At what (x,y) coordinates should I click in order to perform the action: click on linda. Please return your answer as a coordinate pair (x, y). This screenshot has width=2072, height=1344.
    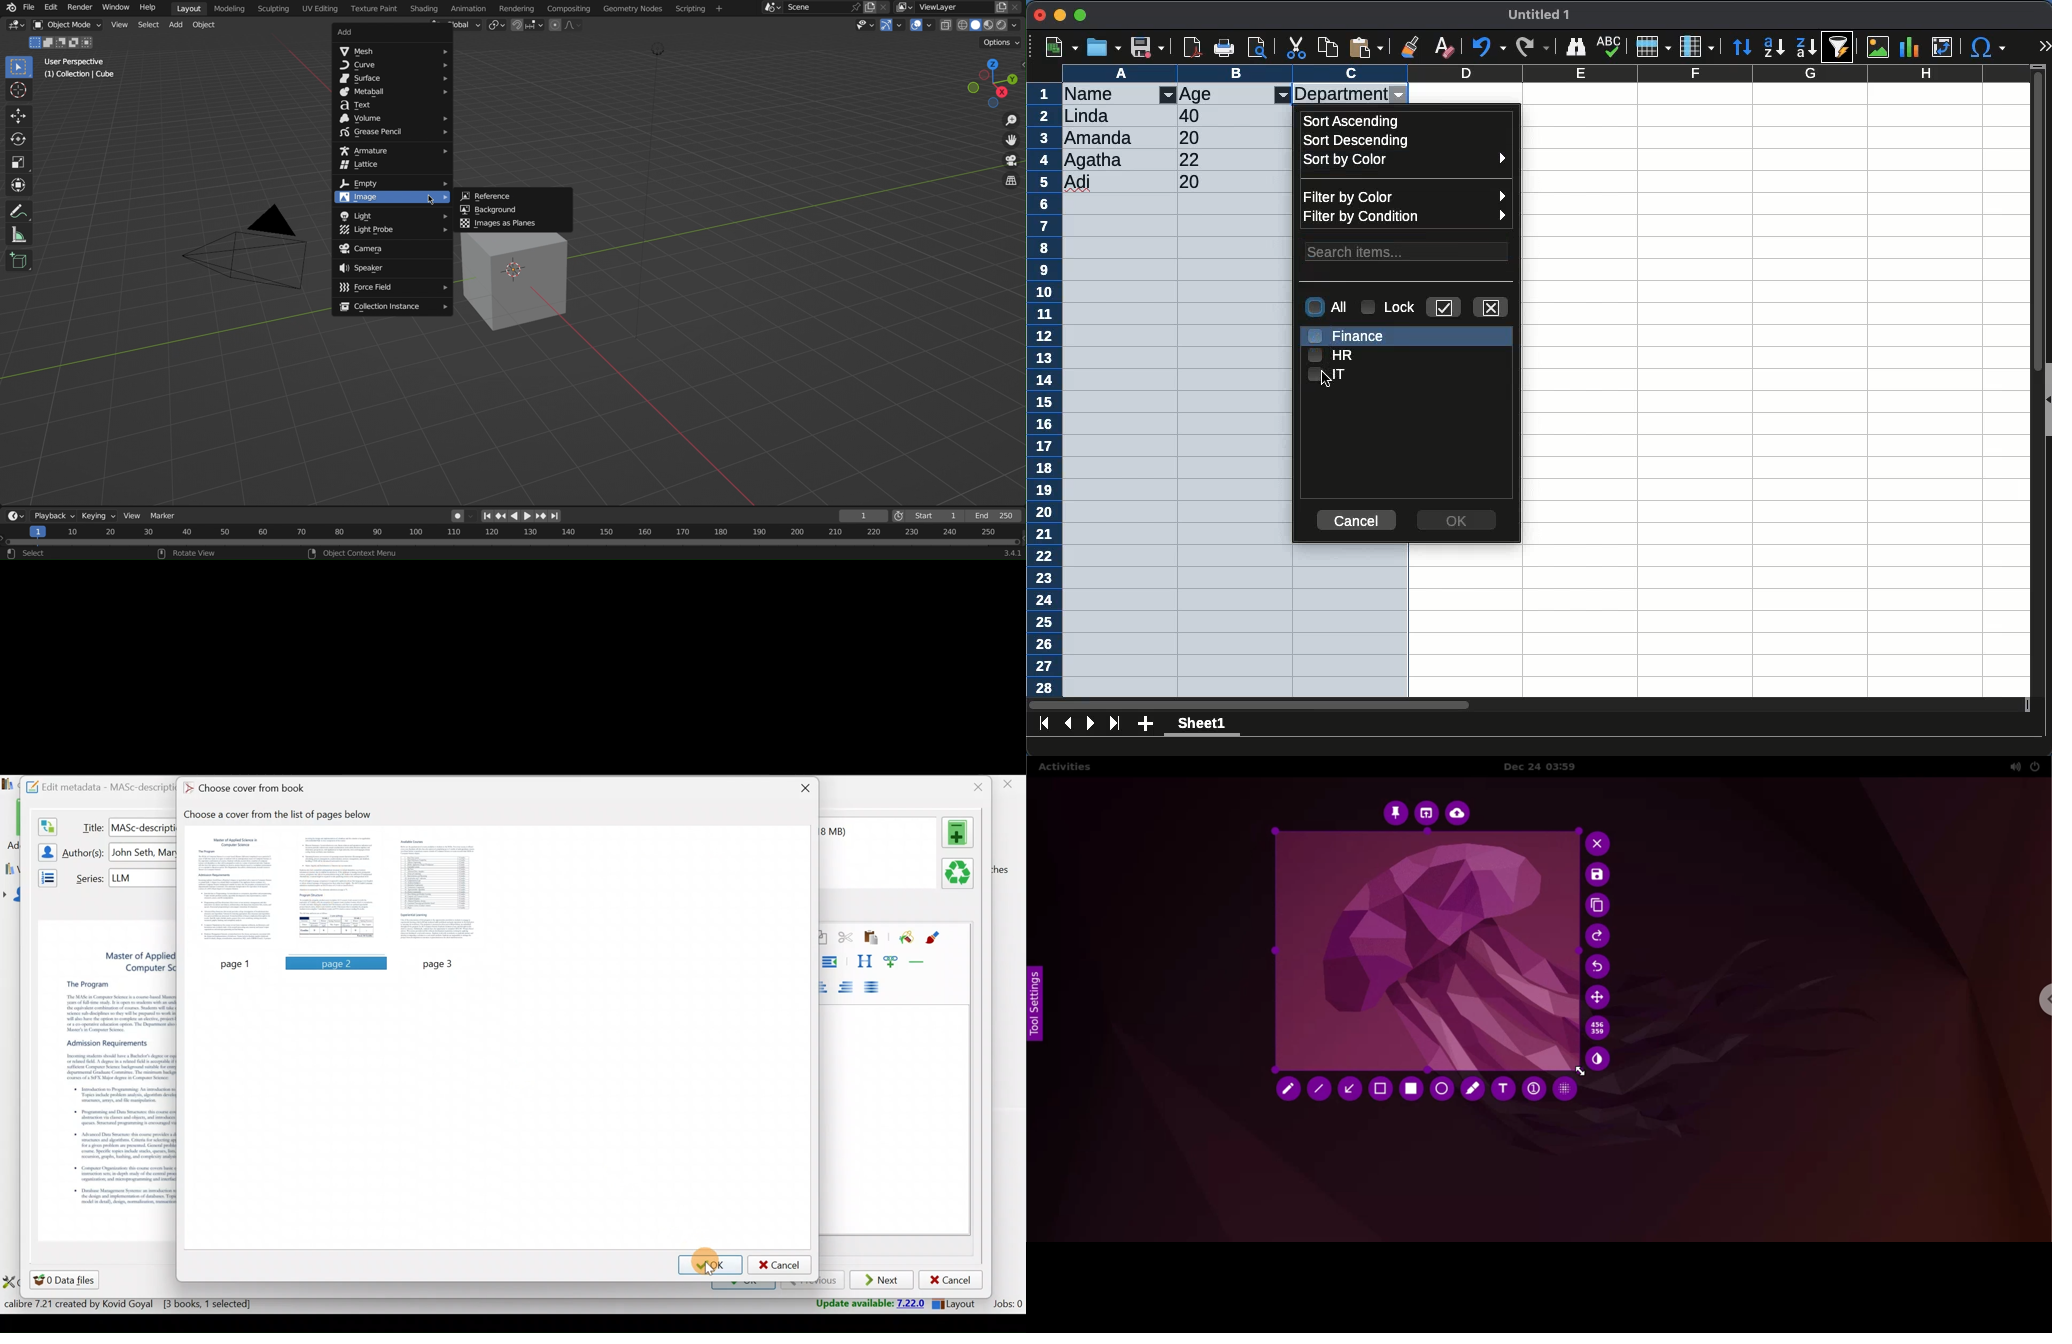
    Looking at the image, I should click on (1085, 116).